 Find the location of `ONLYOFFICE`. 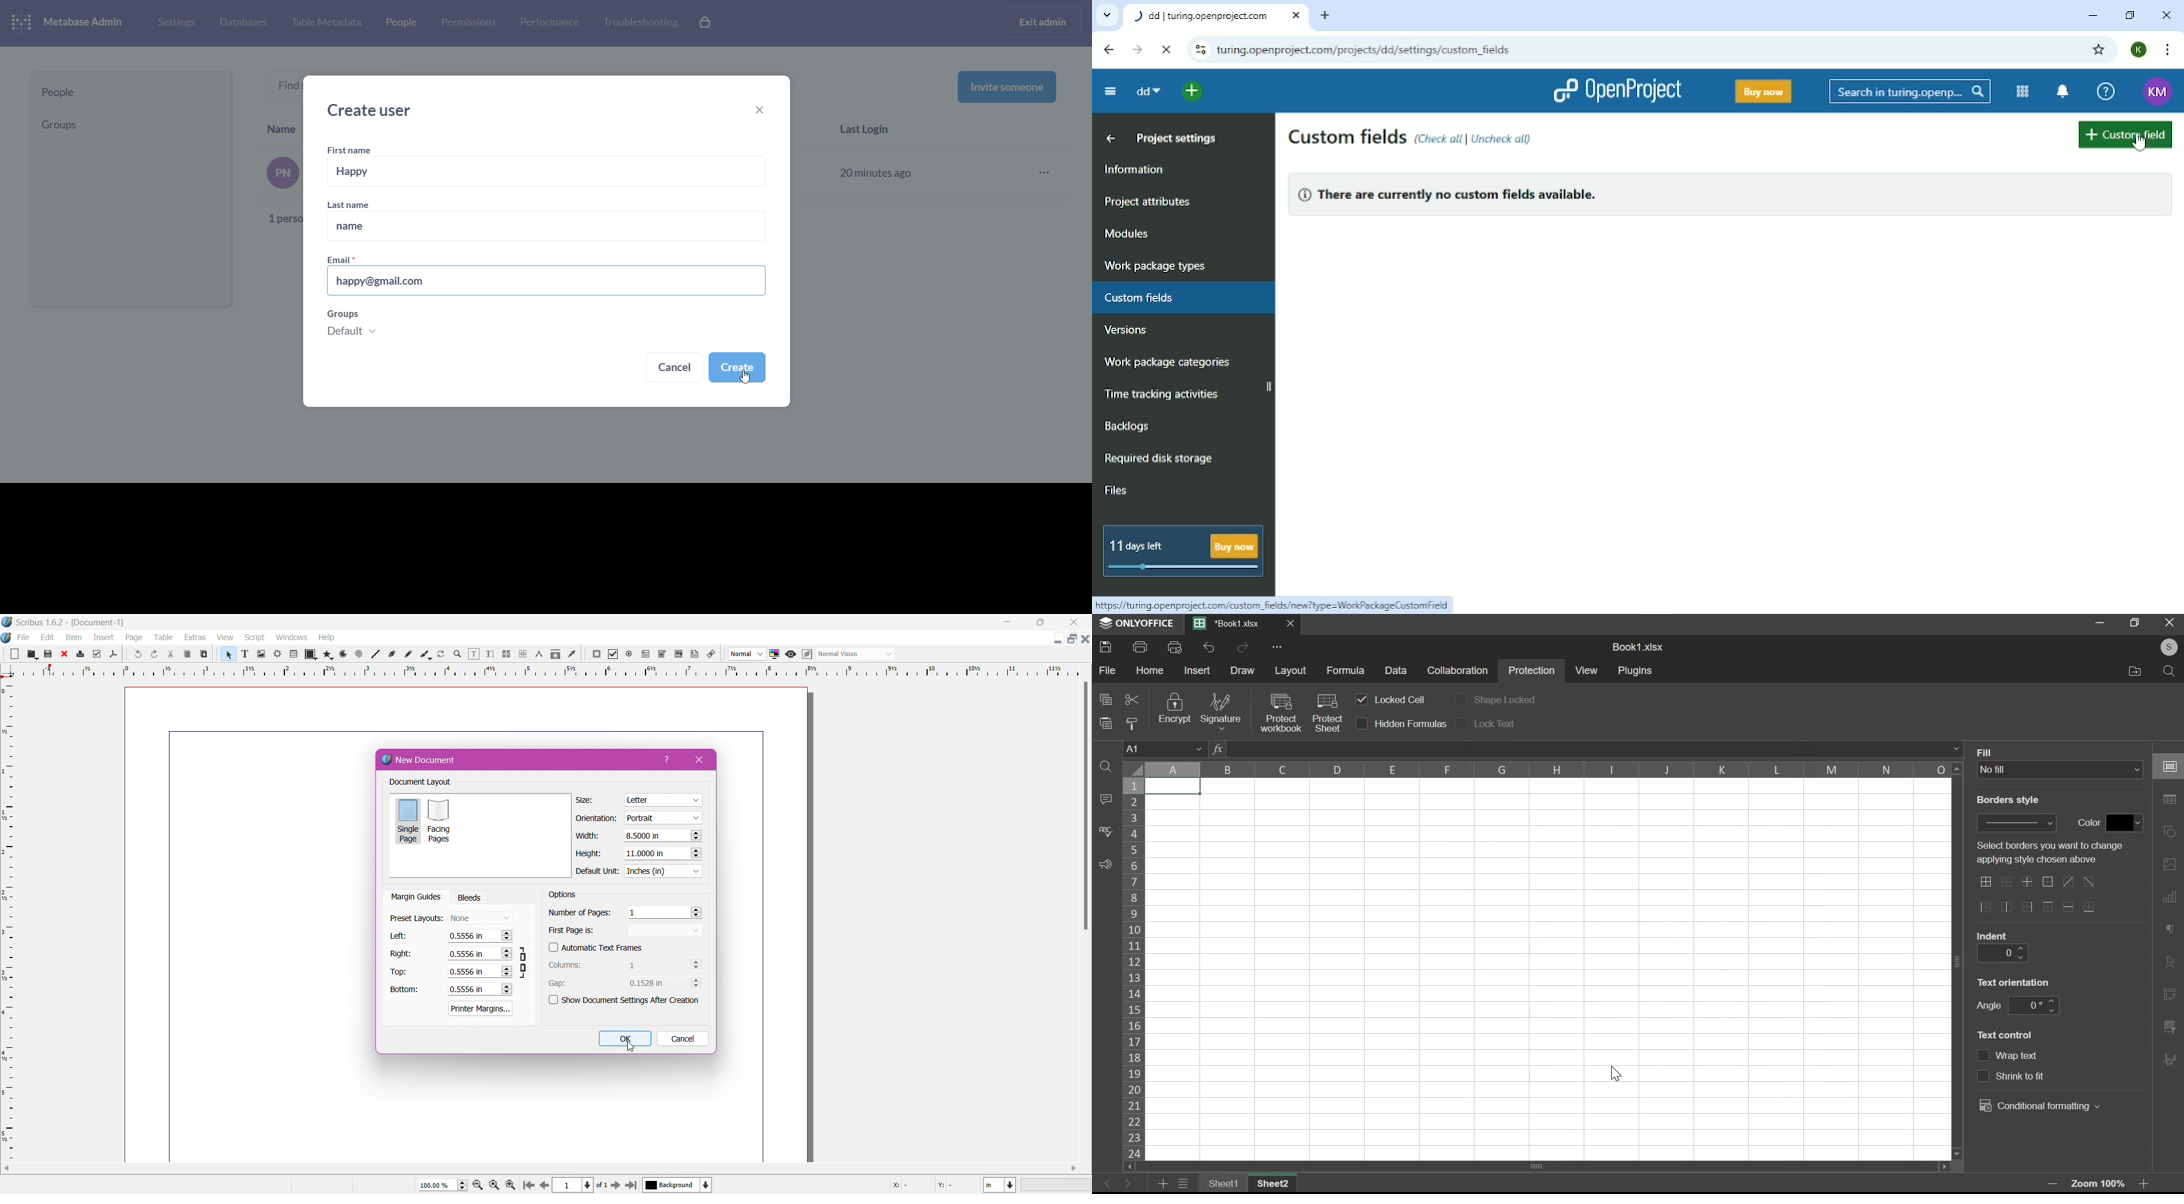

ONLYOFFICE is located at coordinates (1135, 624).